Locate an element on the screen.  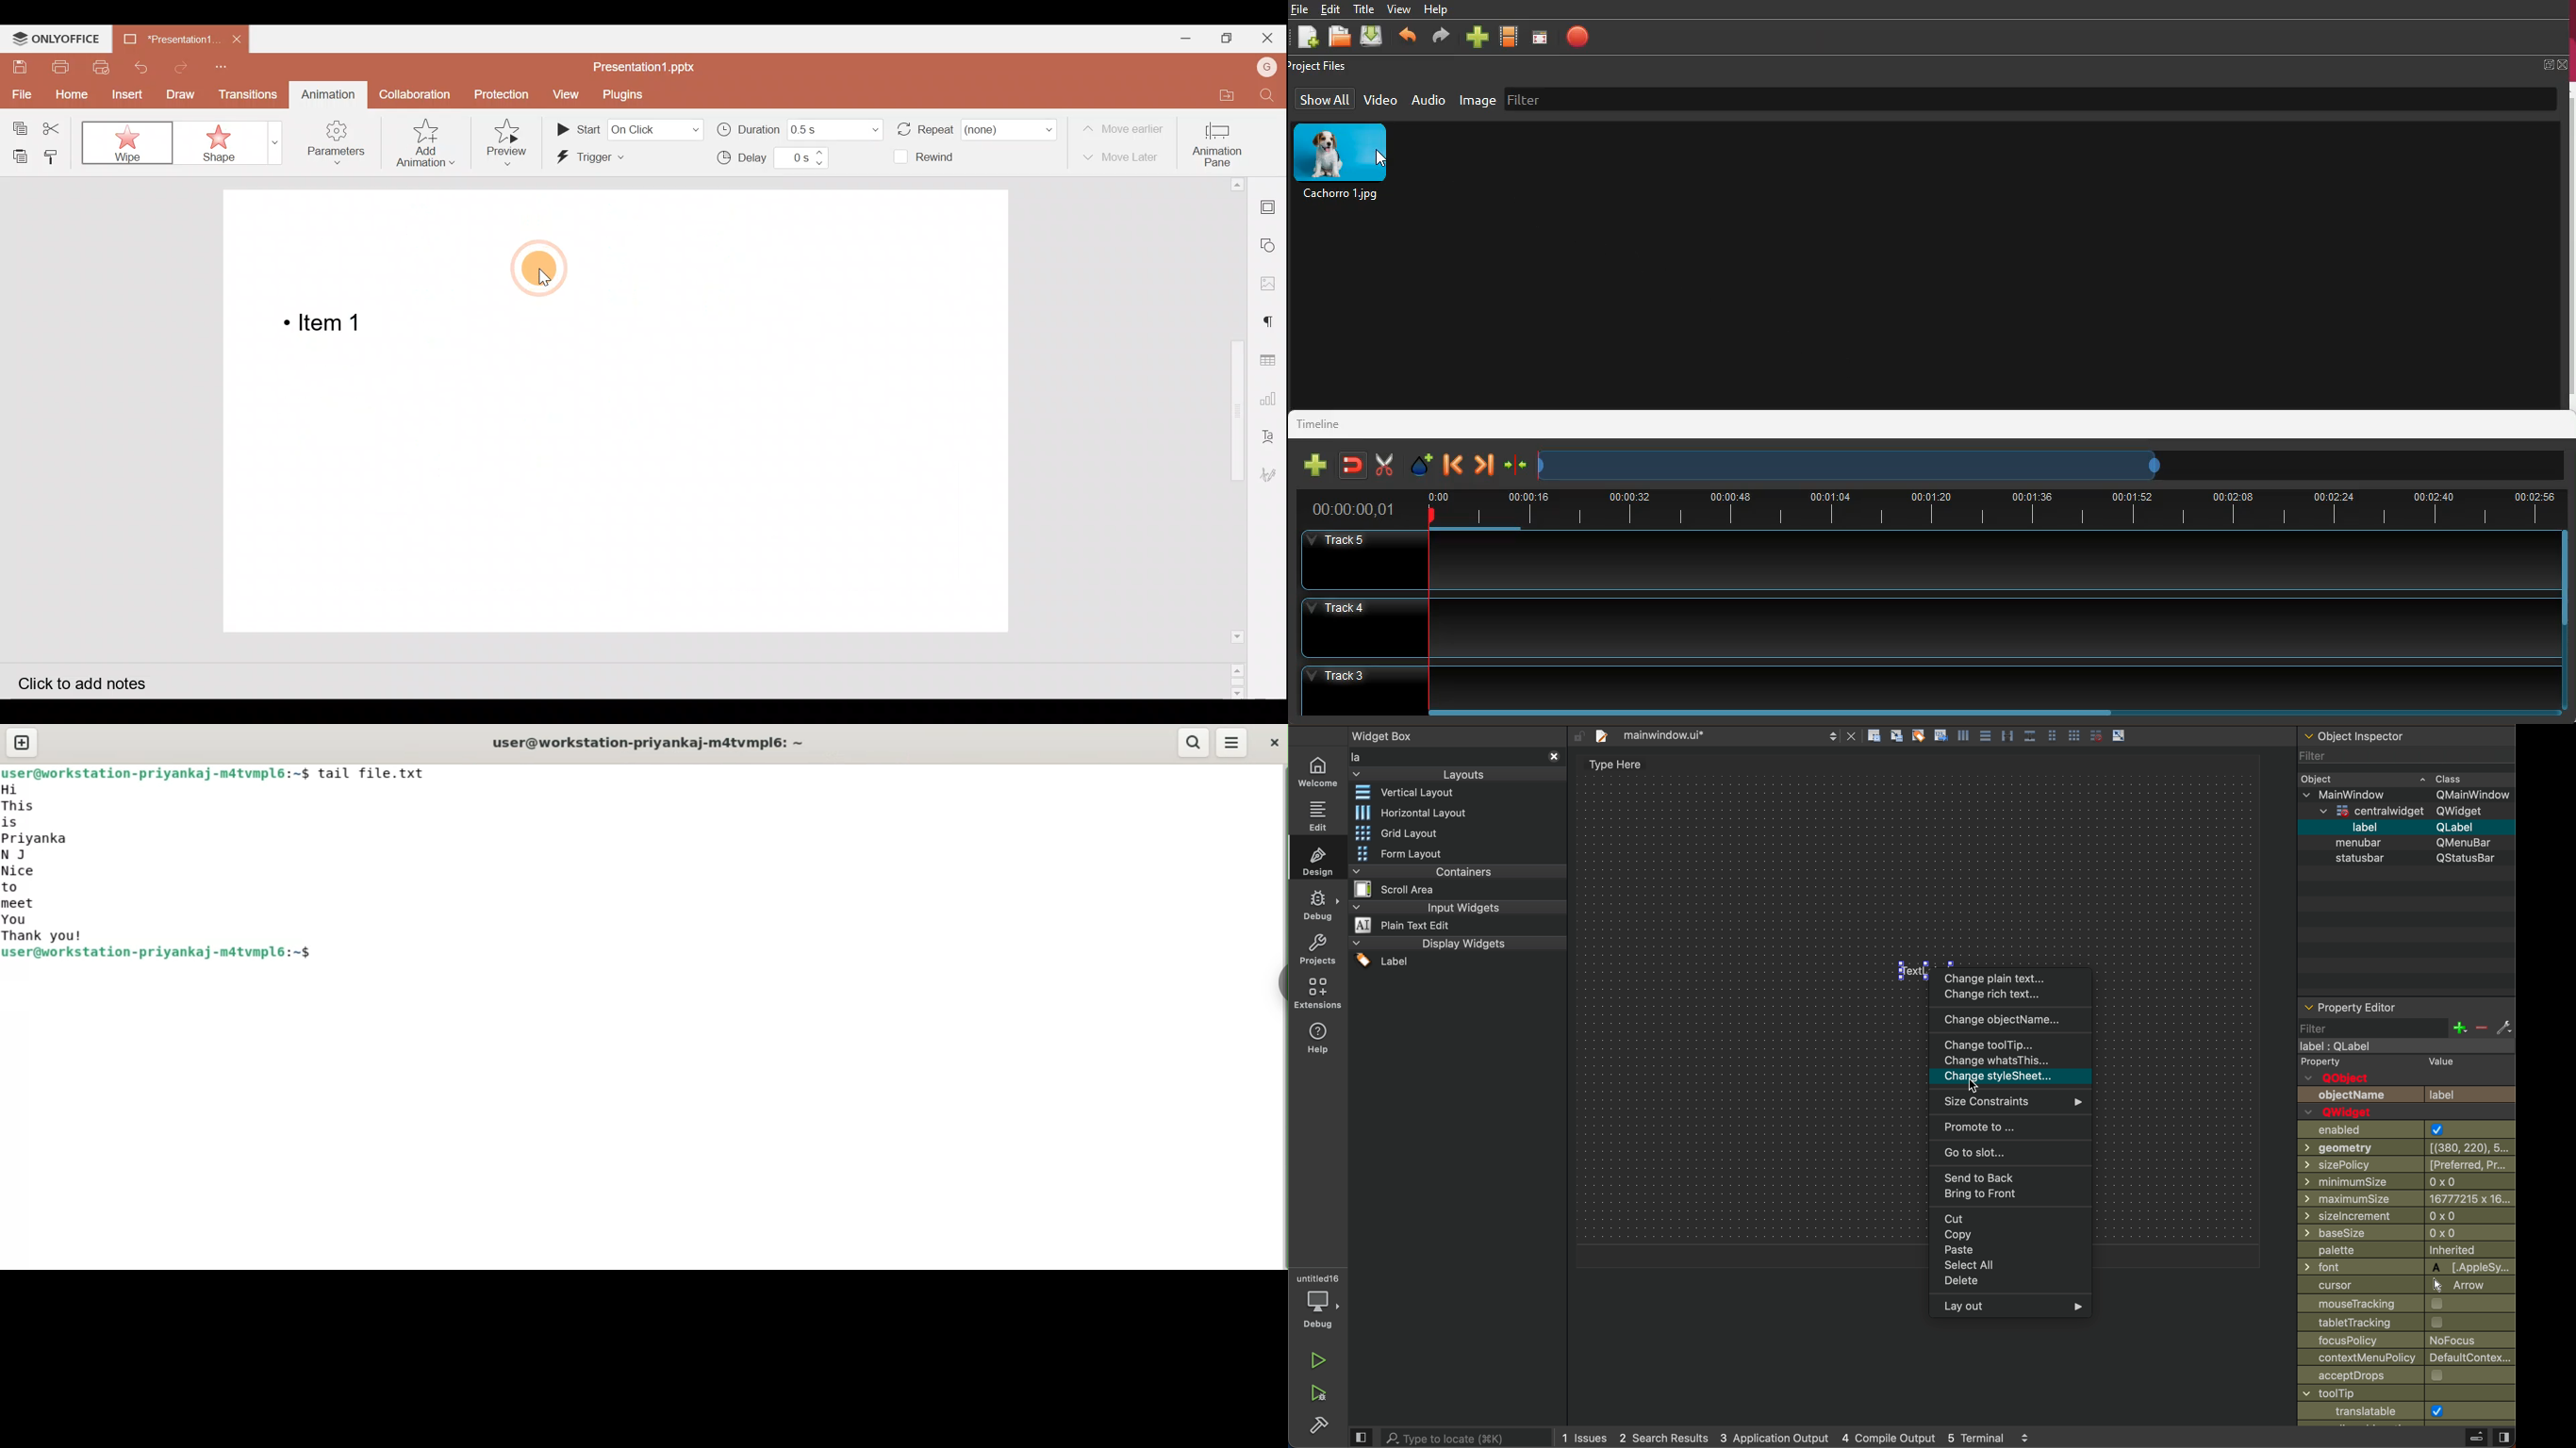
Click to add notes is located at coordinates (85, 678).